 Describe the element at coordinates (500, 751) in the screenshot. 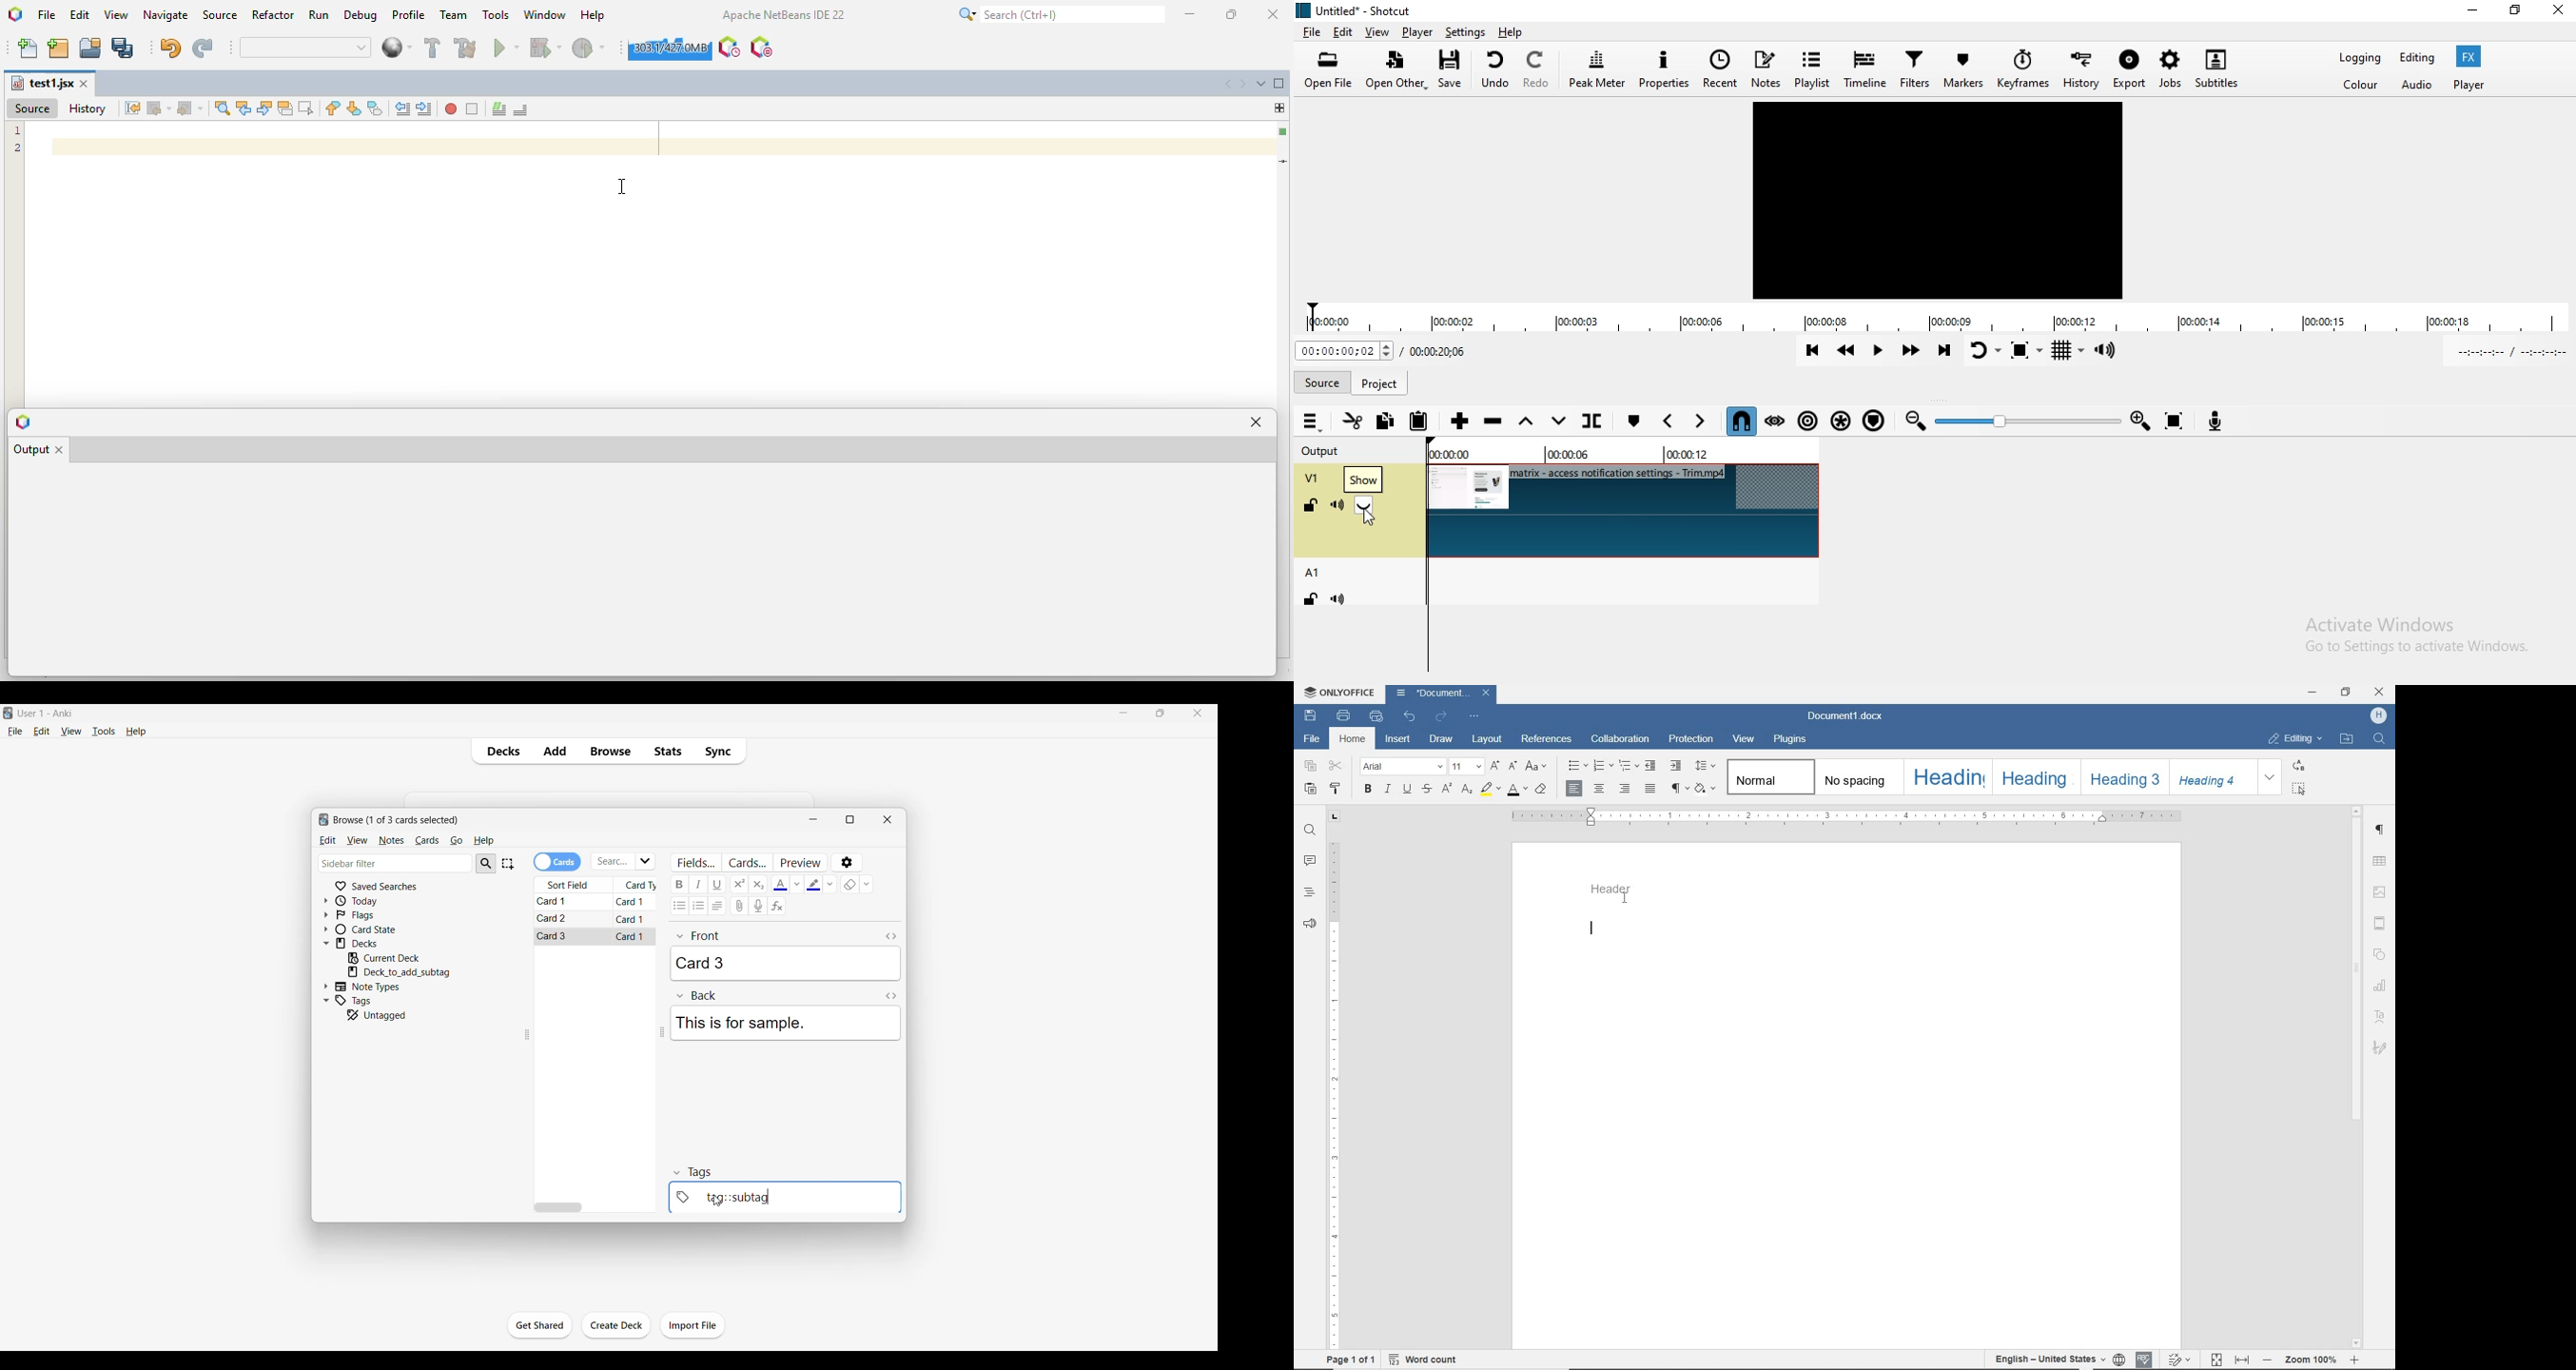

I see `Decks` at that location.